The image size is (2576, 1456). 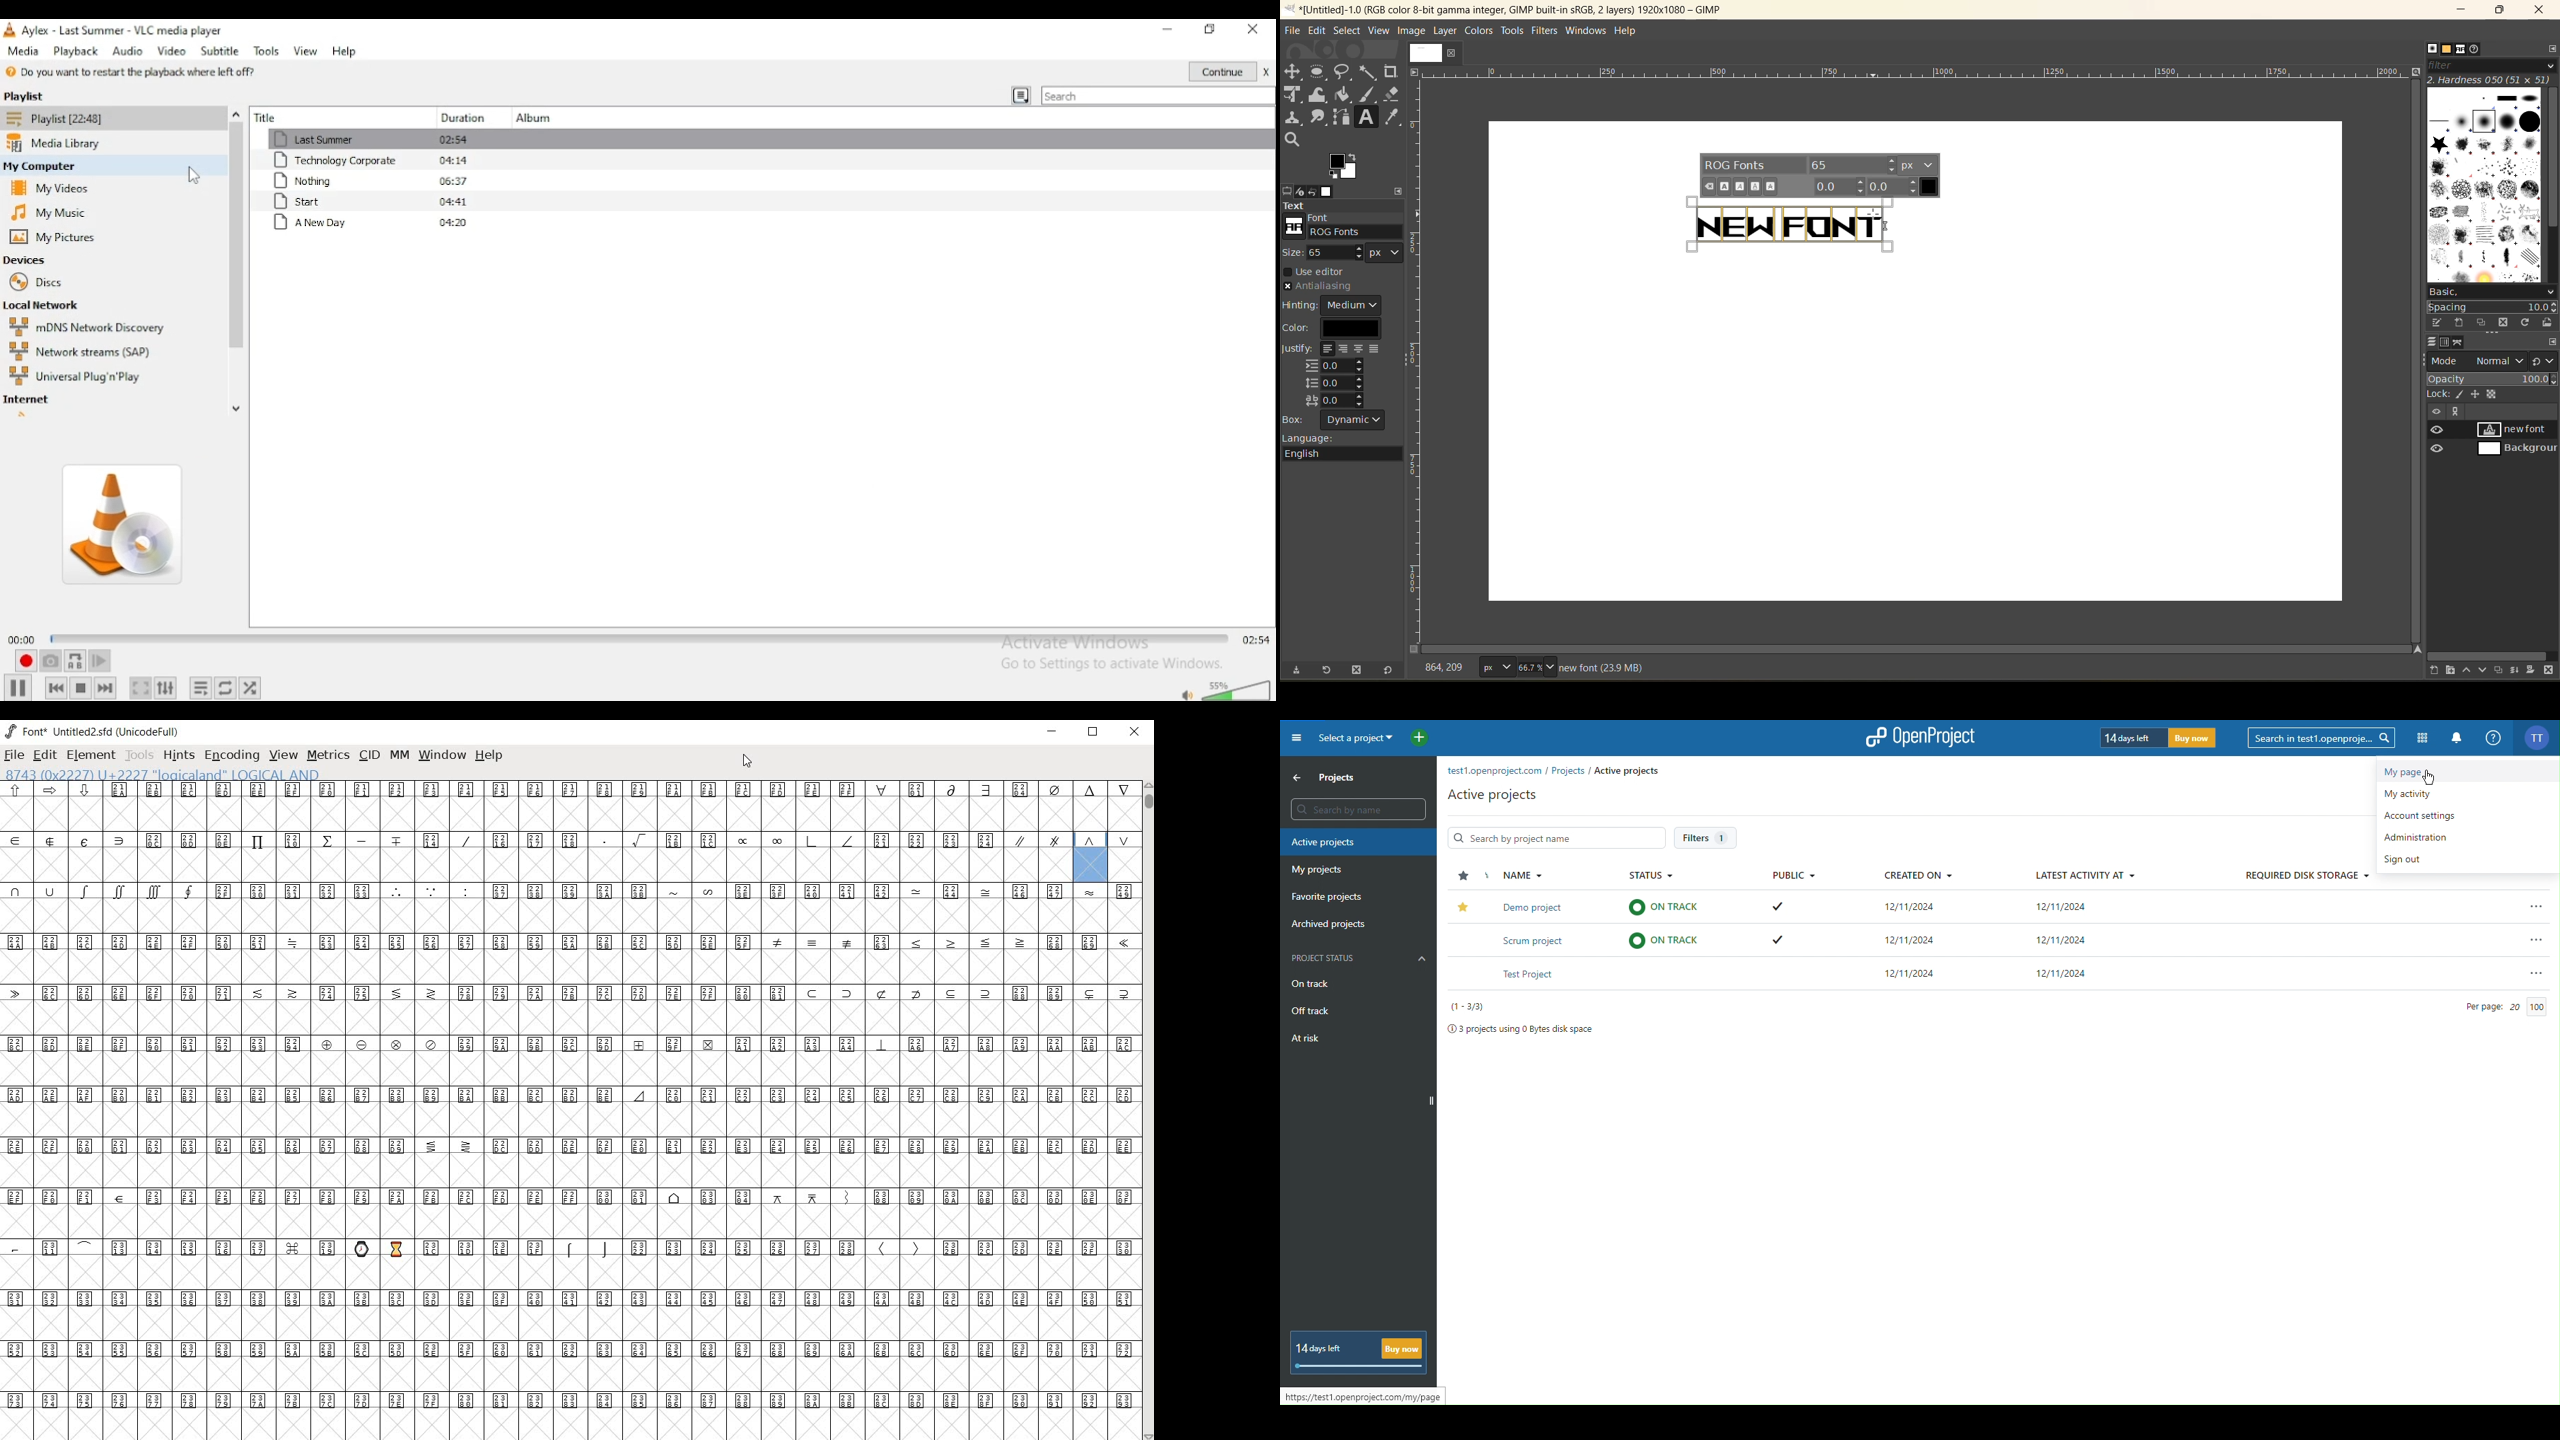 I want to click on random, so click(x=254, y=686).